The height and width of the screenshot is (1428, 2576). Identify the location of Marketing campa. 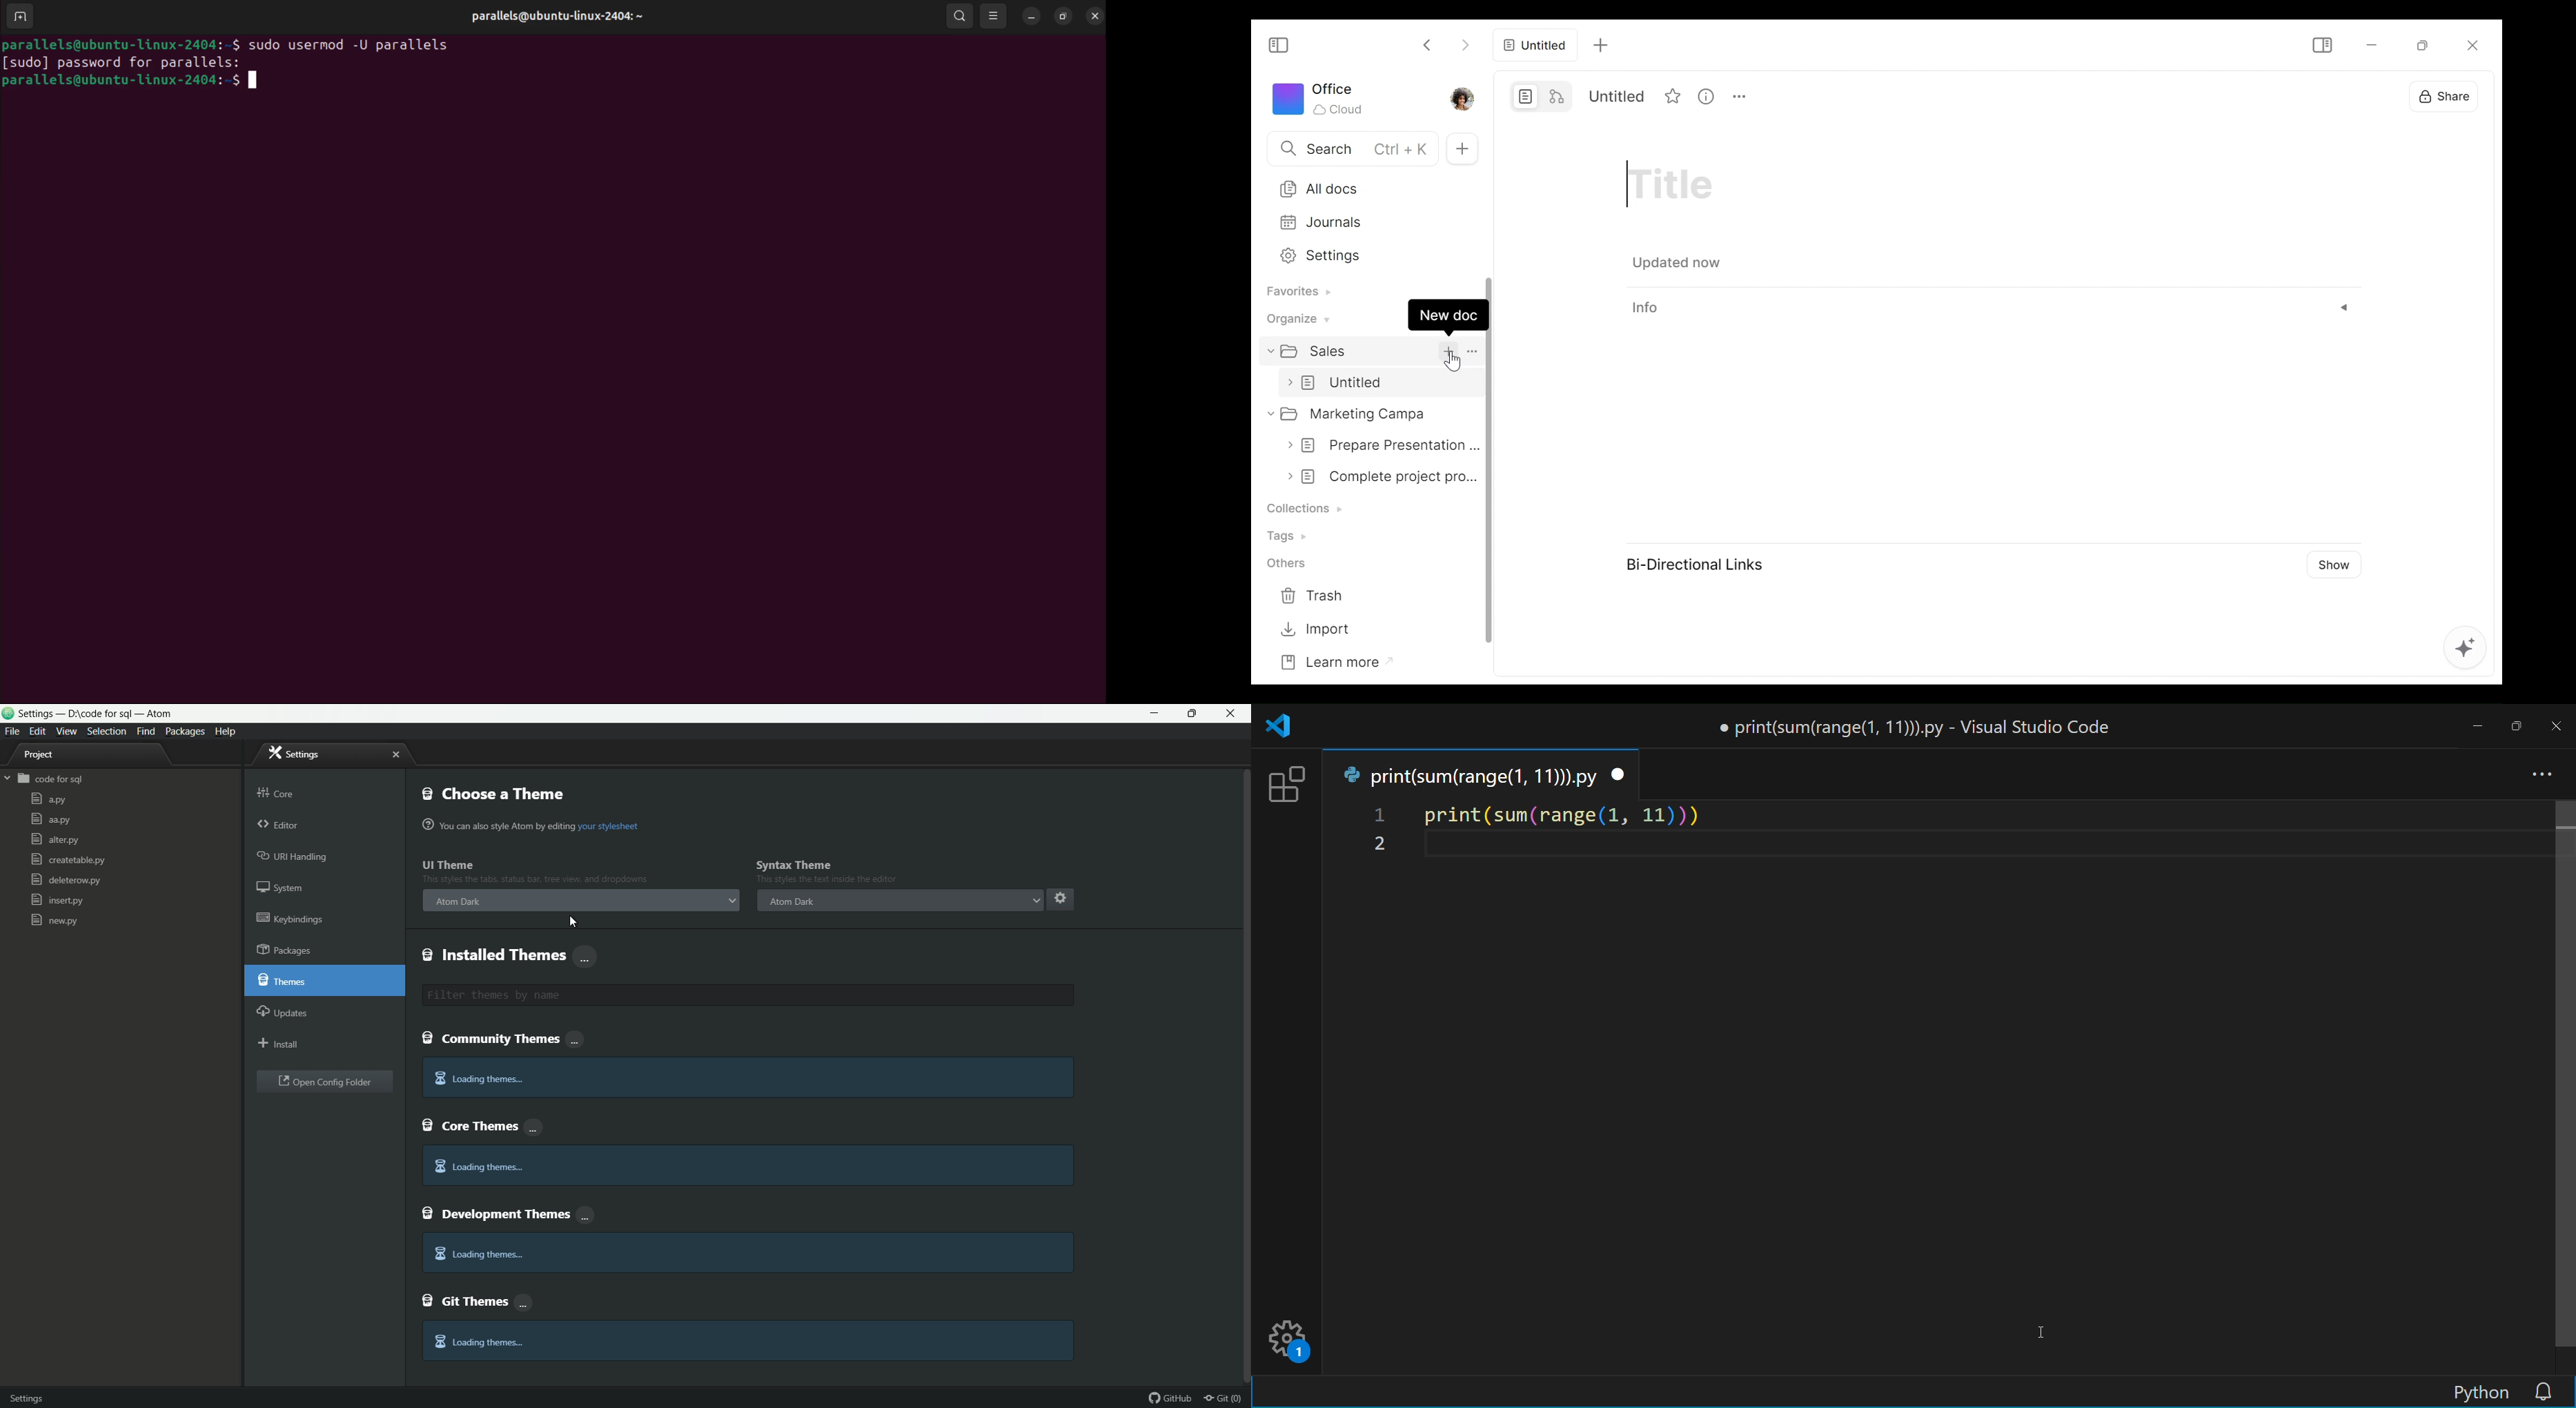
(1357, 415).